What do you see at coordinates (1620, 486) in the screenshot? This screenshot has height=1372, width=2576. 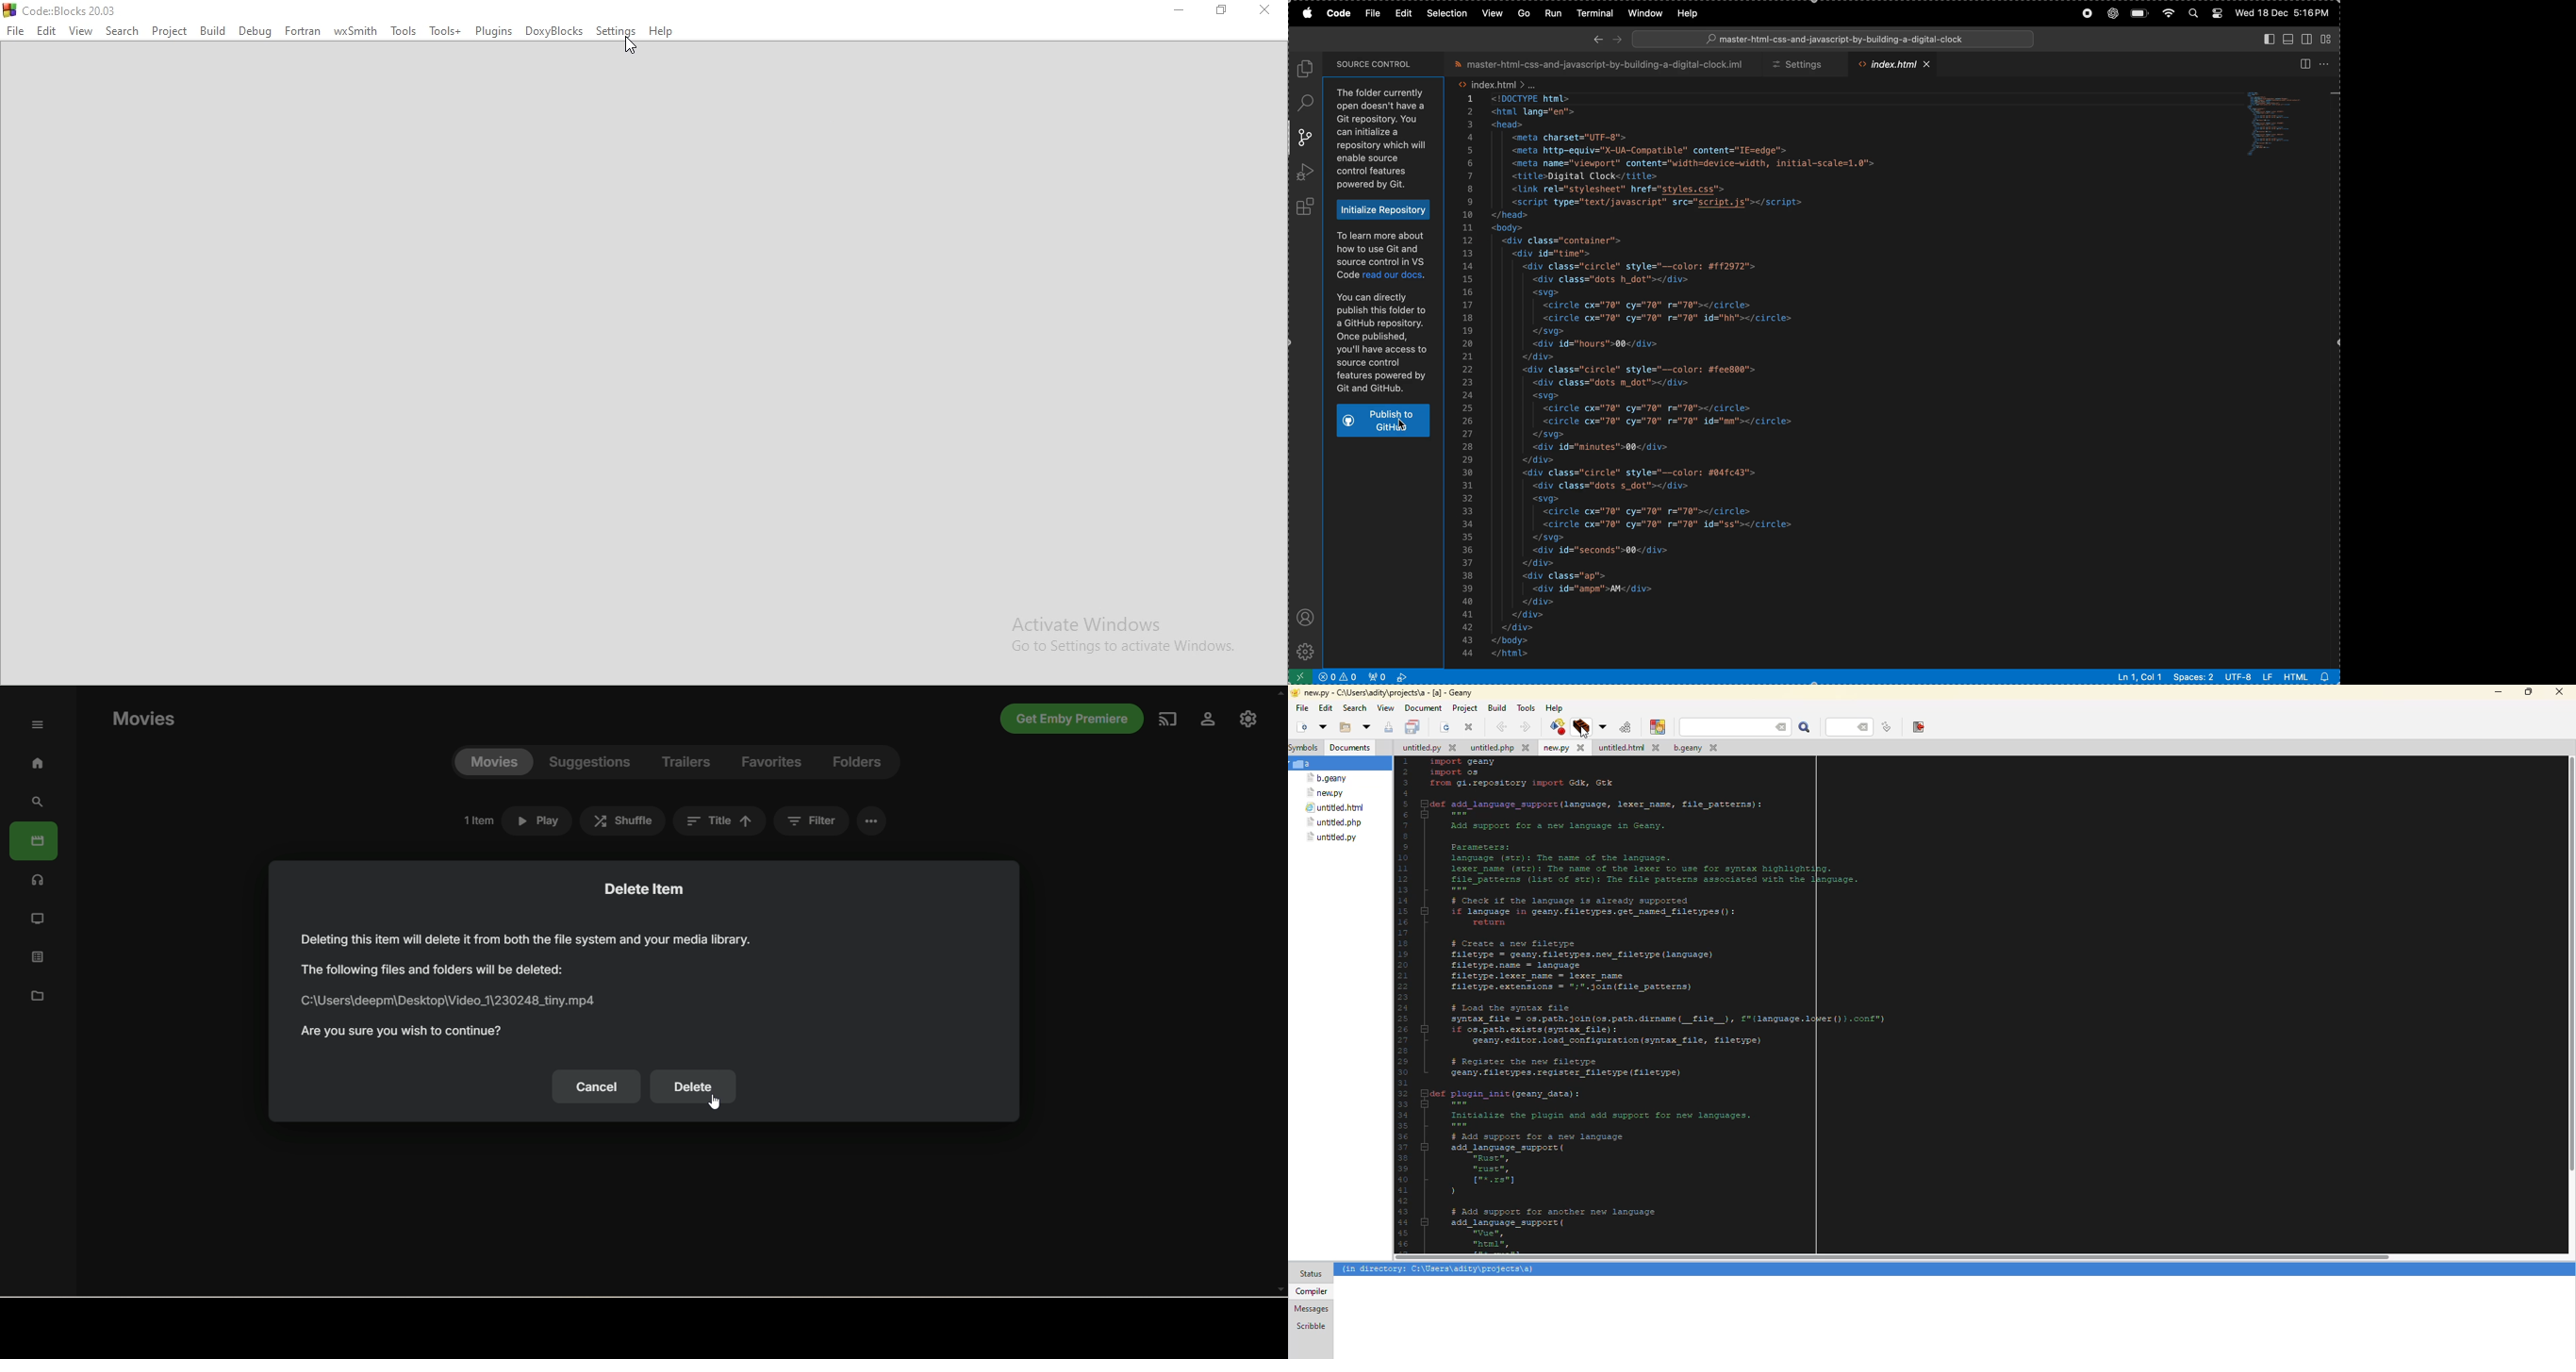 I see `<div class="dots s_dot"></div>` at bounding box center [1620, 486].